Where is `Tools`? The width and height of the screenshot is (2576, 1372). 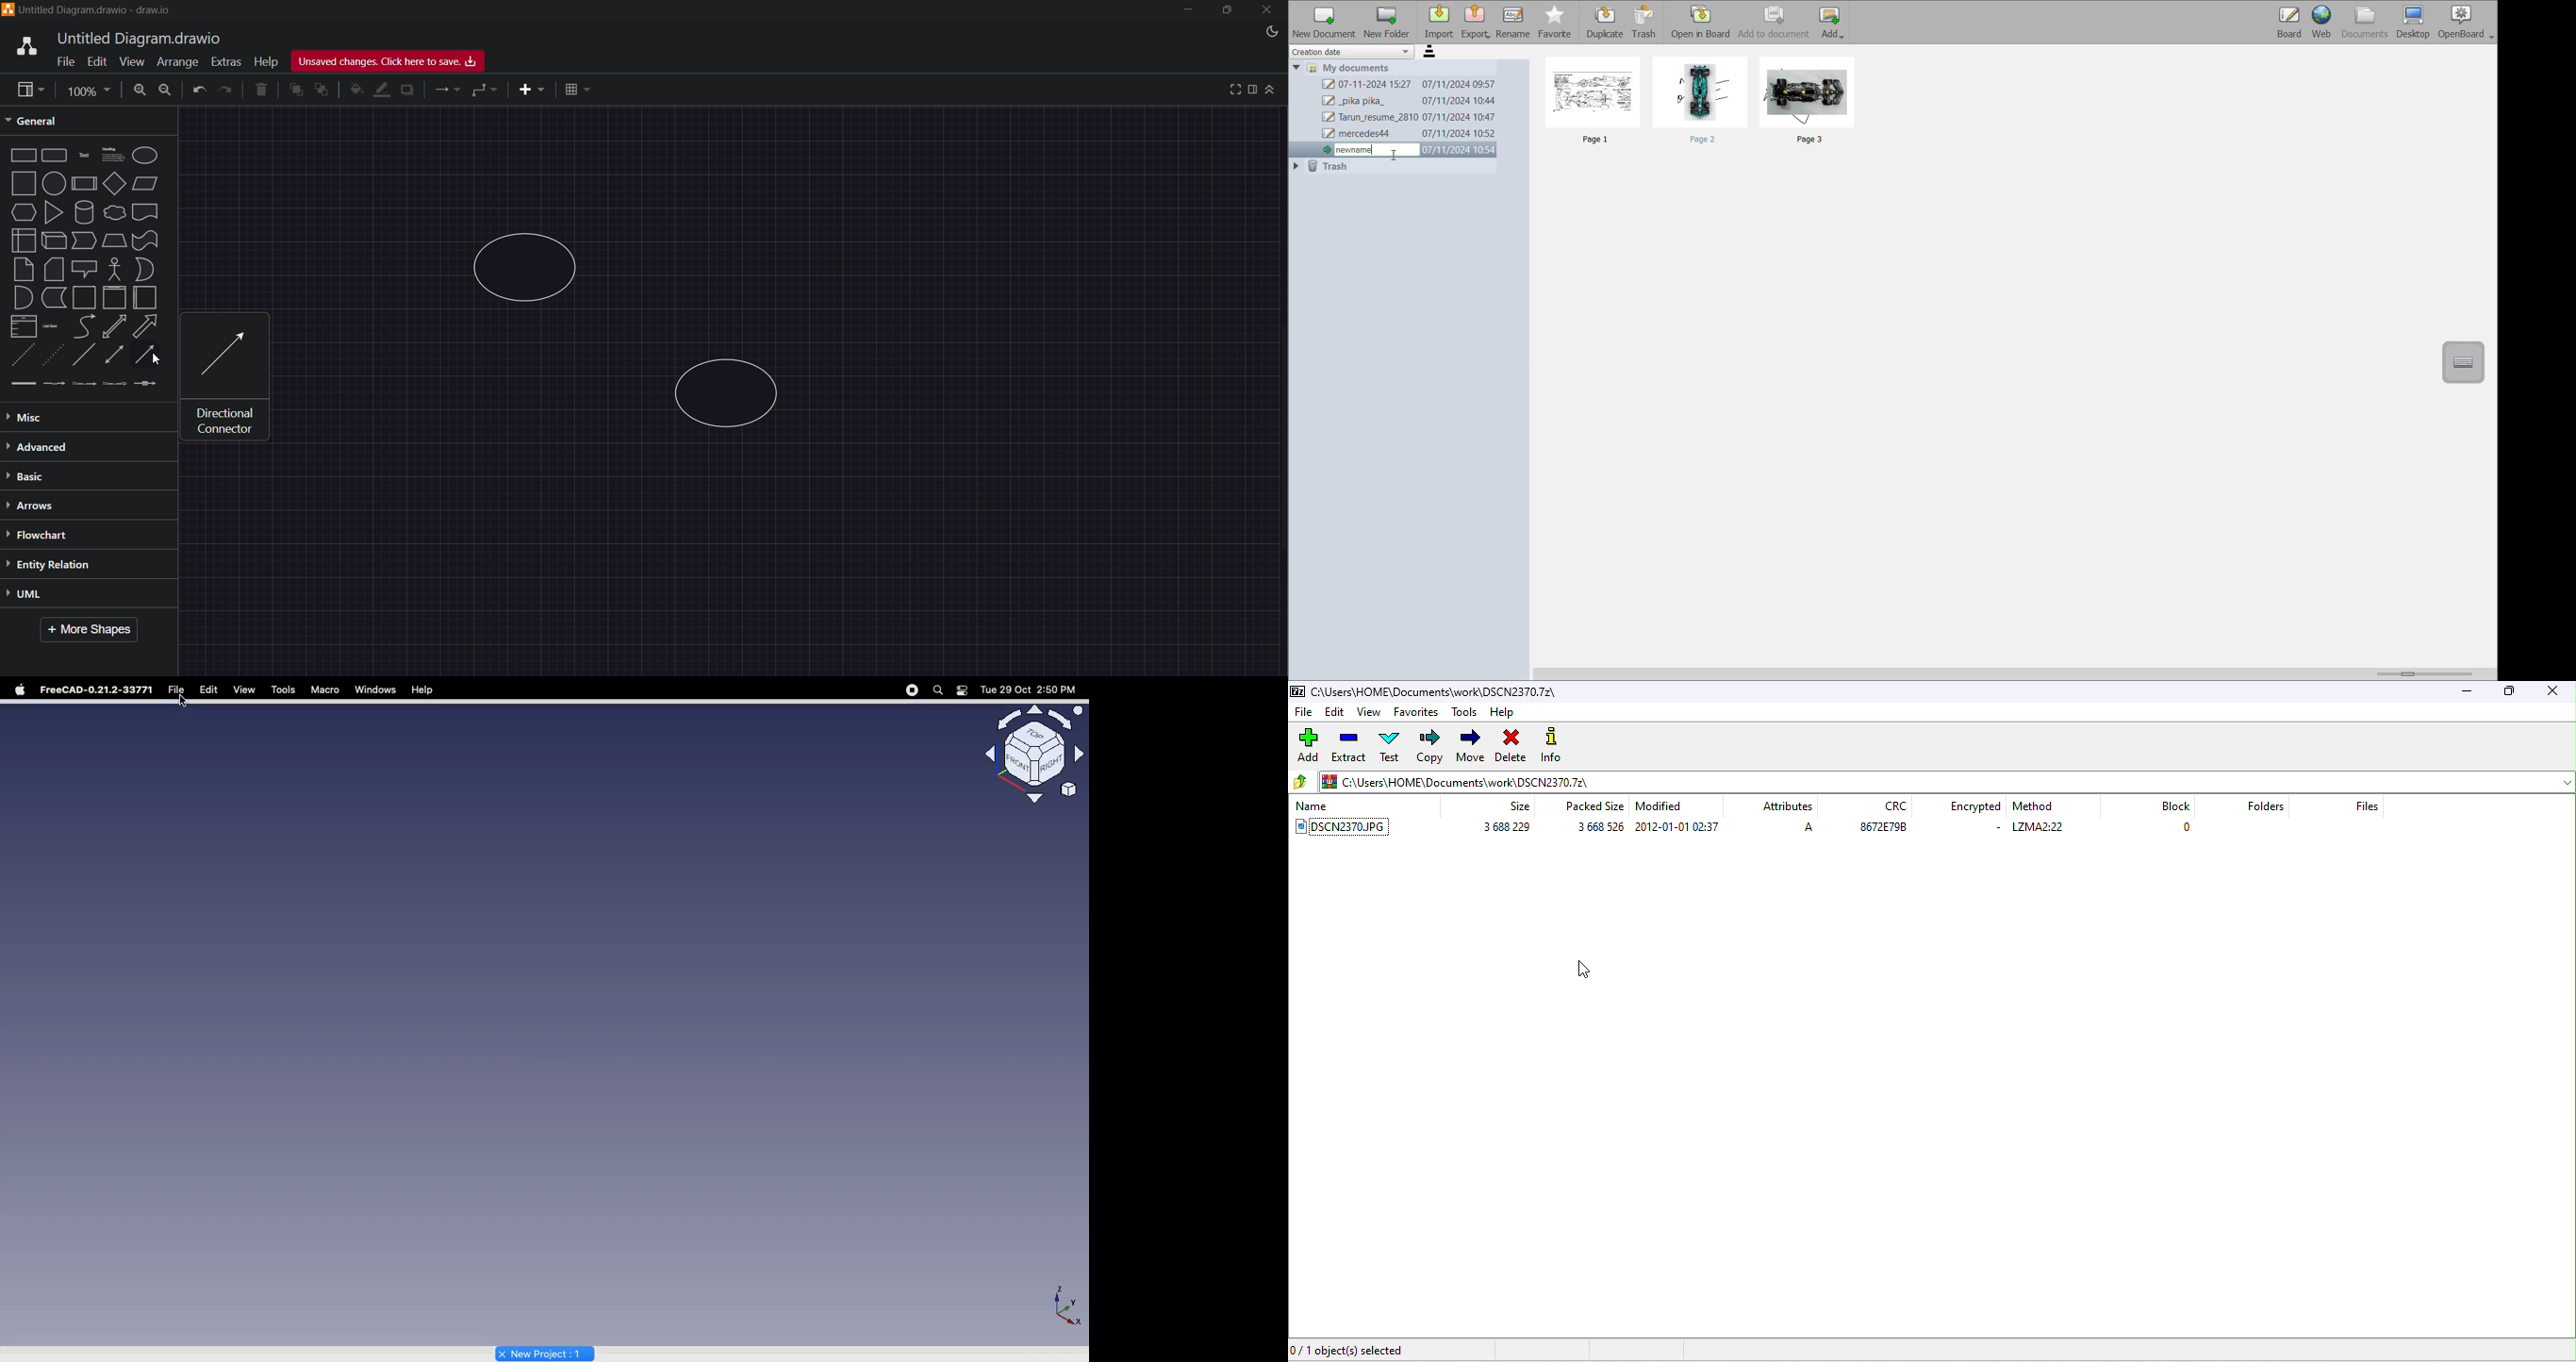
Tools is located at coordinates (285, 689).